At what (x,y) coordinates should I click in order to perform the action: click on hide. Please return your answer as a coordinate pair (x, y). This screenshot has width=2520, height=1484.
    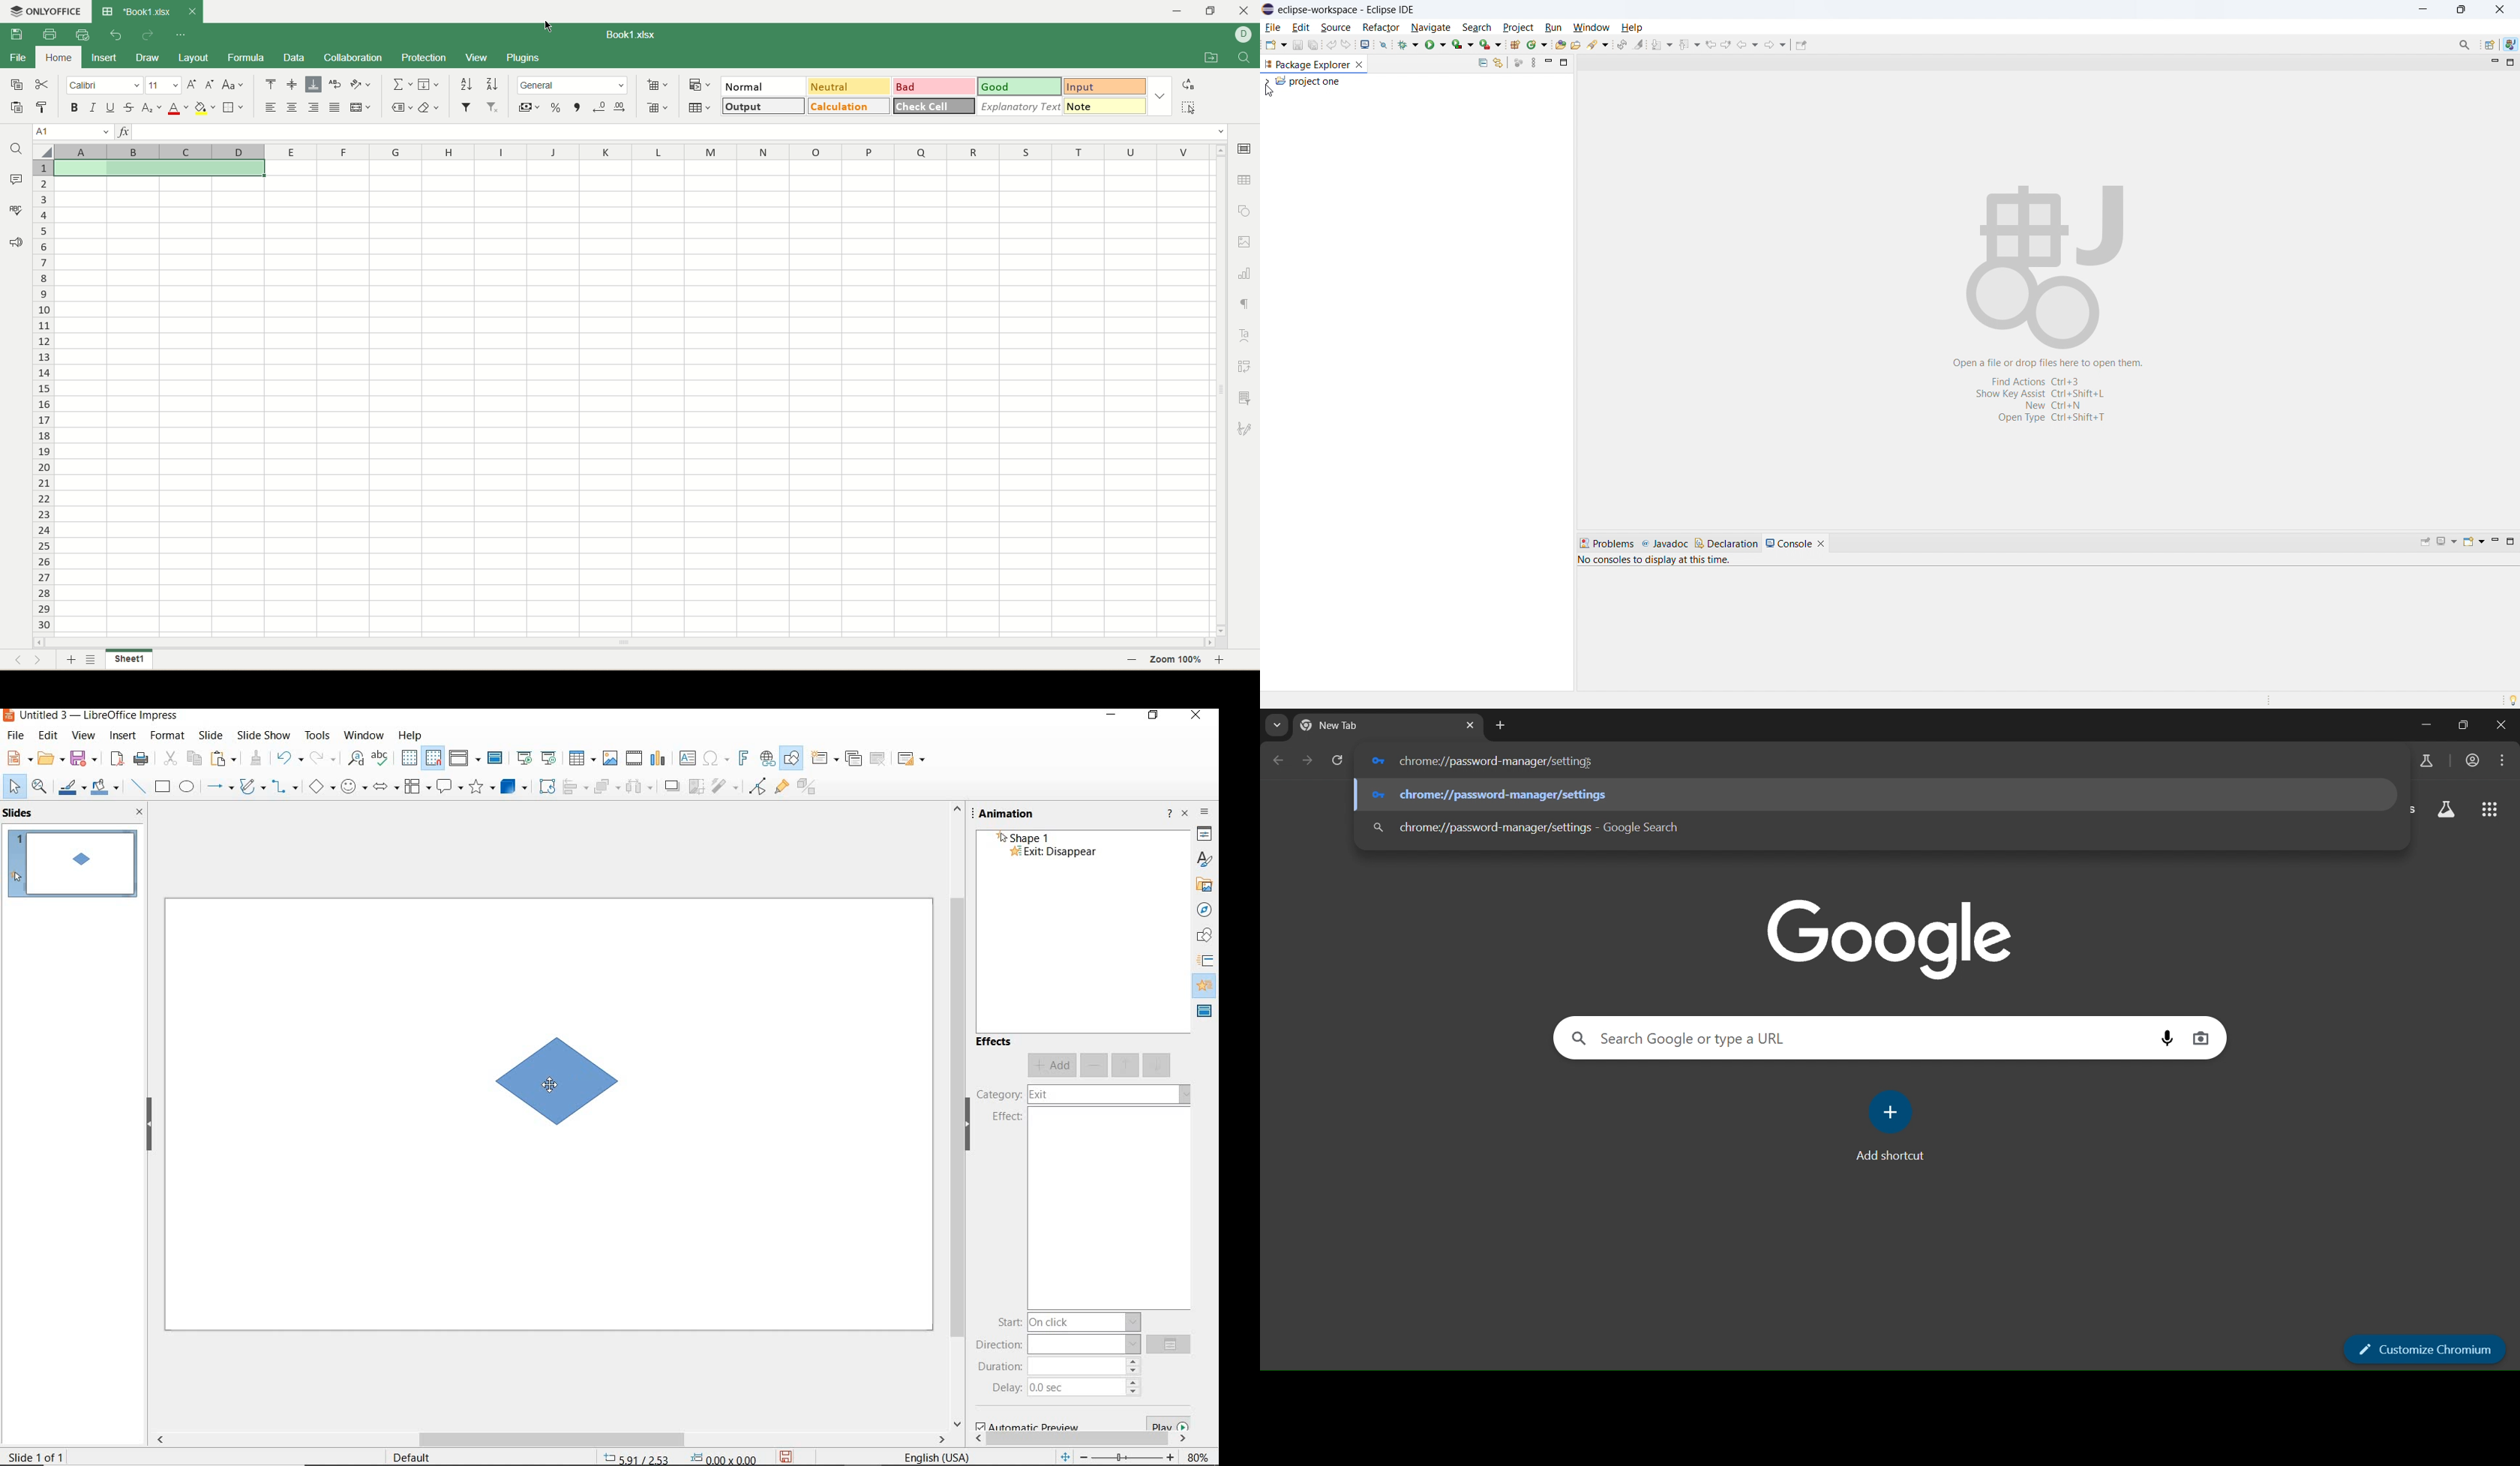
    Looking at the image, I should click on (968, 1125).